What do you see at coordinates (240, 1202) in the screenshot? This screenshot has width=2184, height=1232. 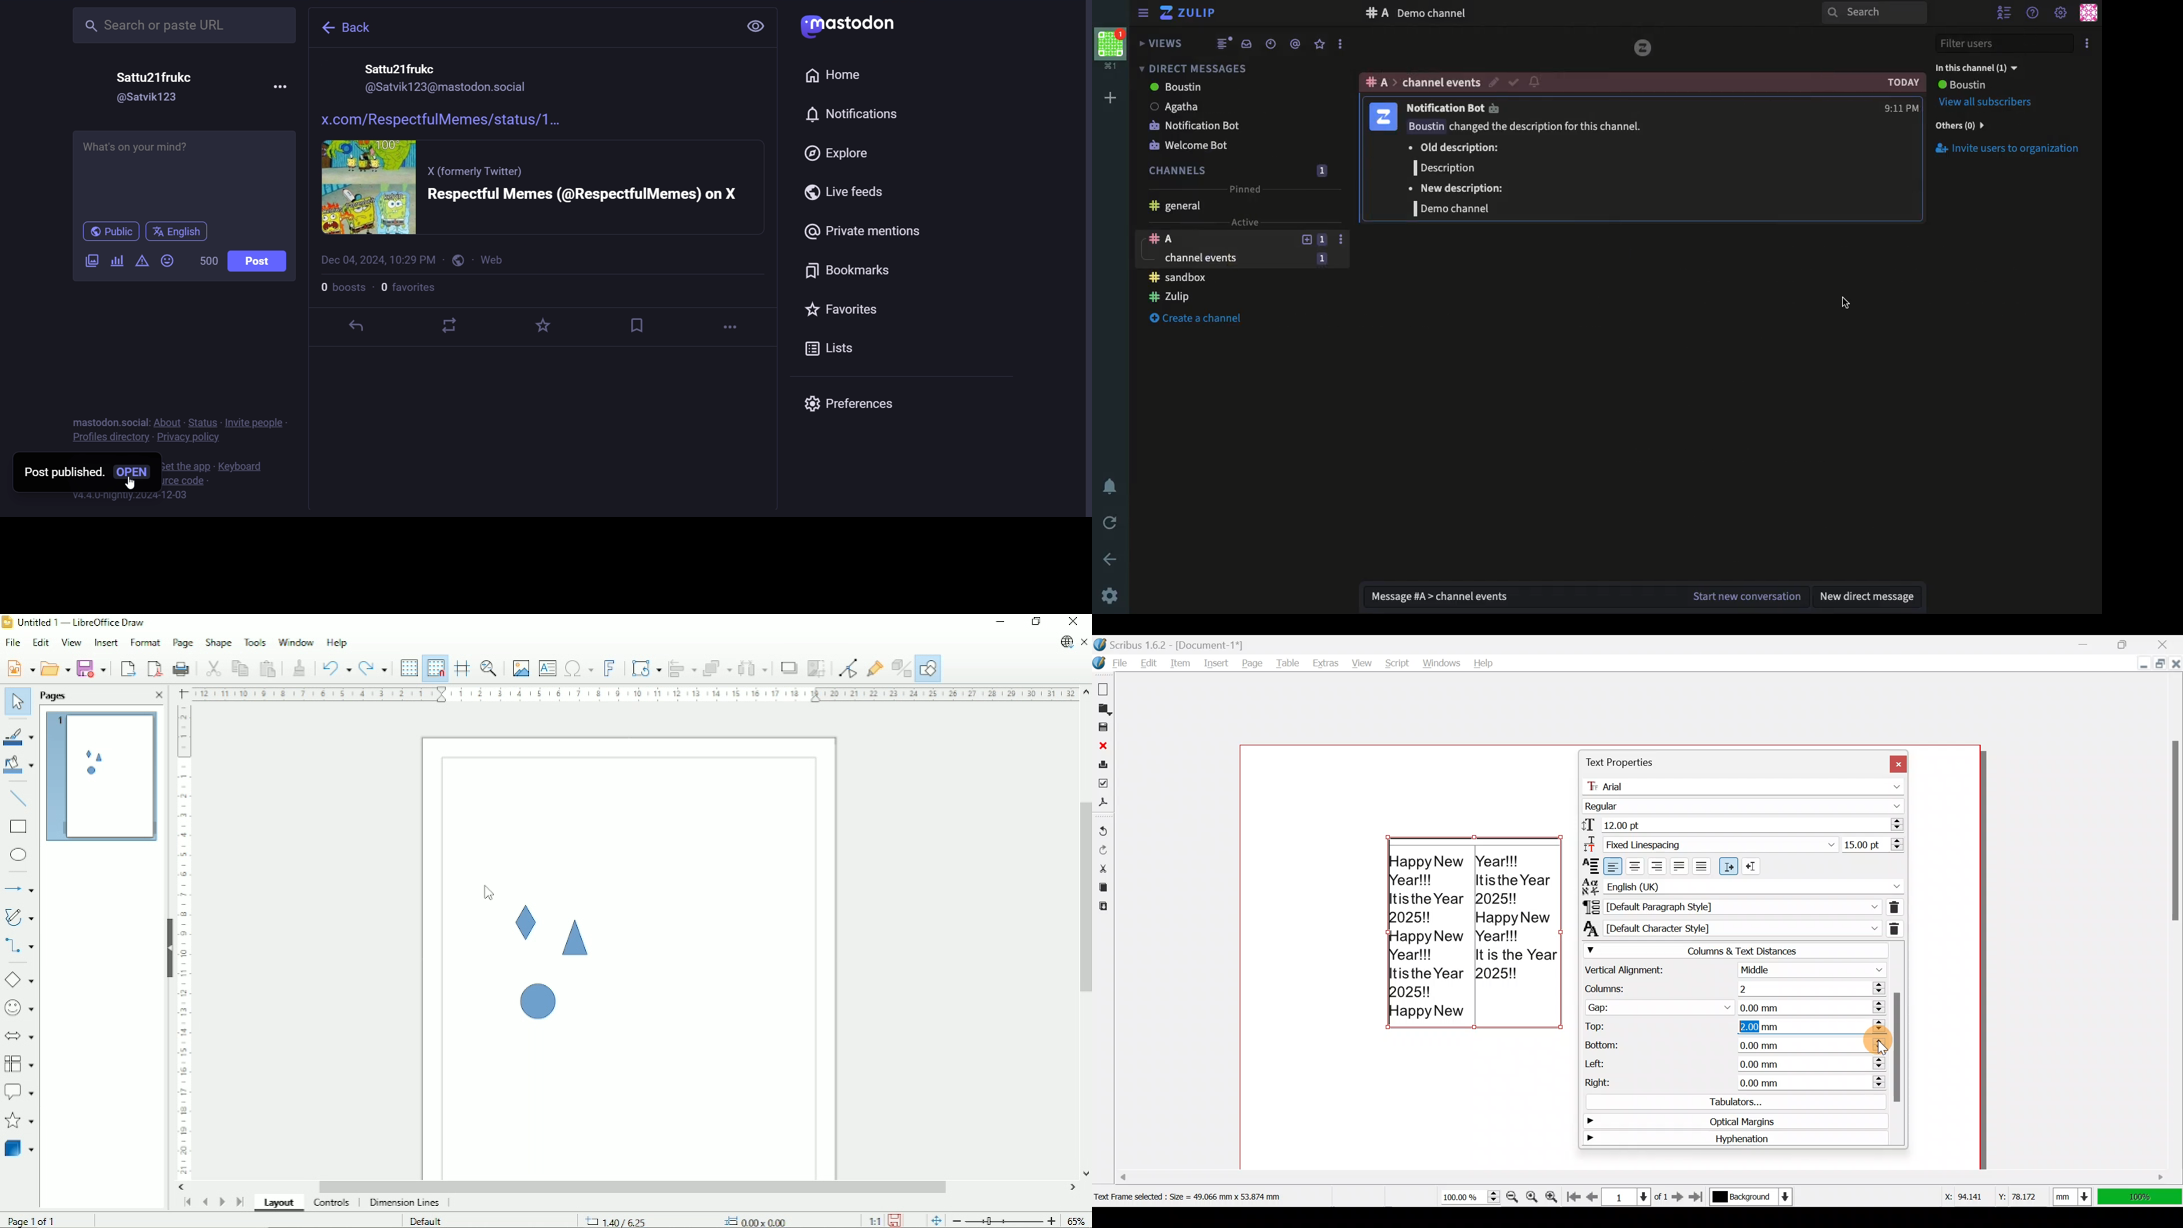 I see `Scroll to last page` at bounding box center [240, 1202].